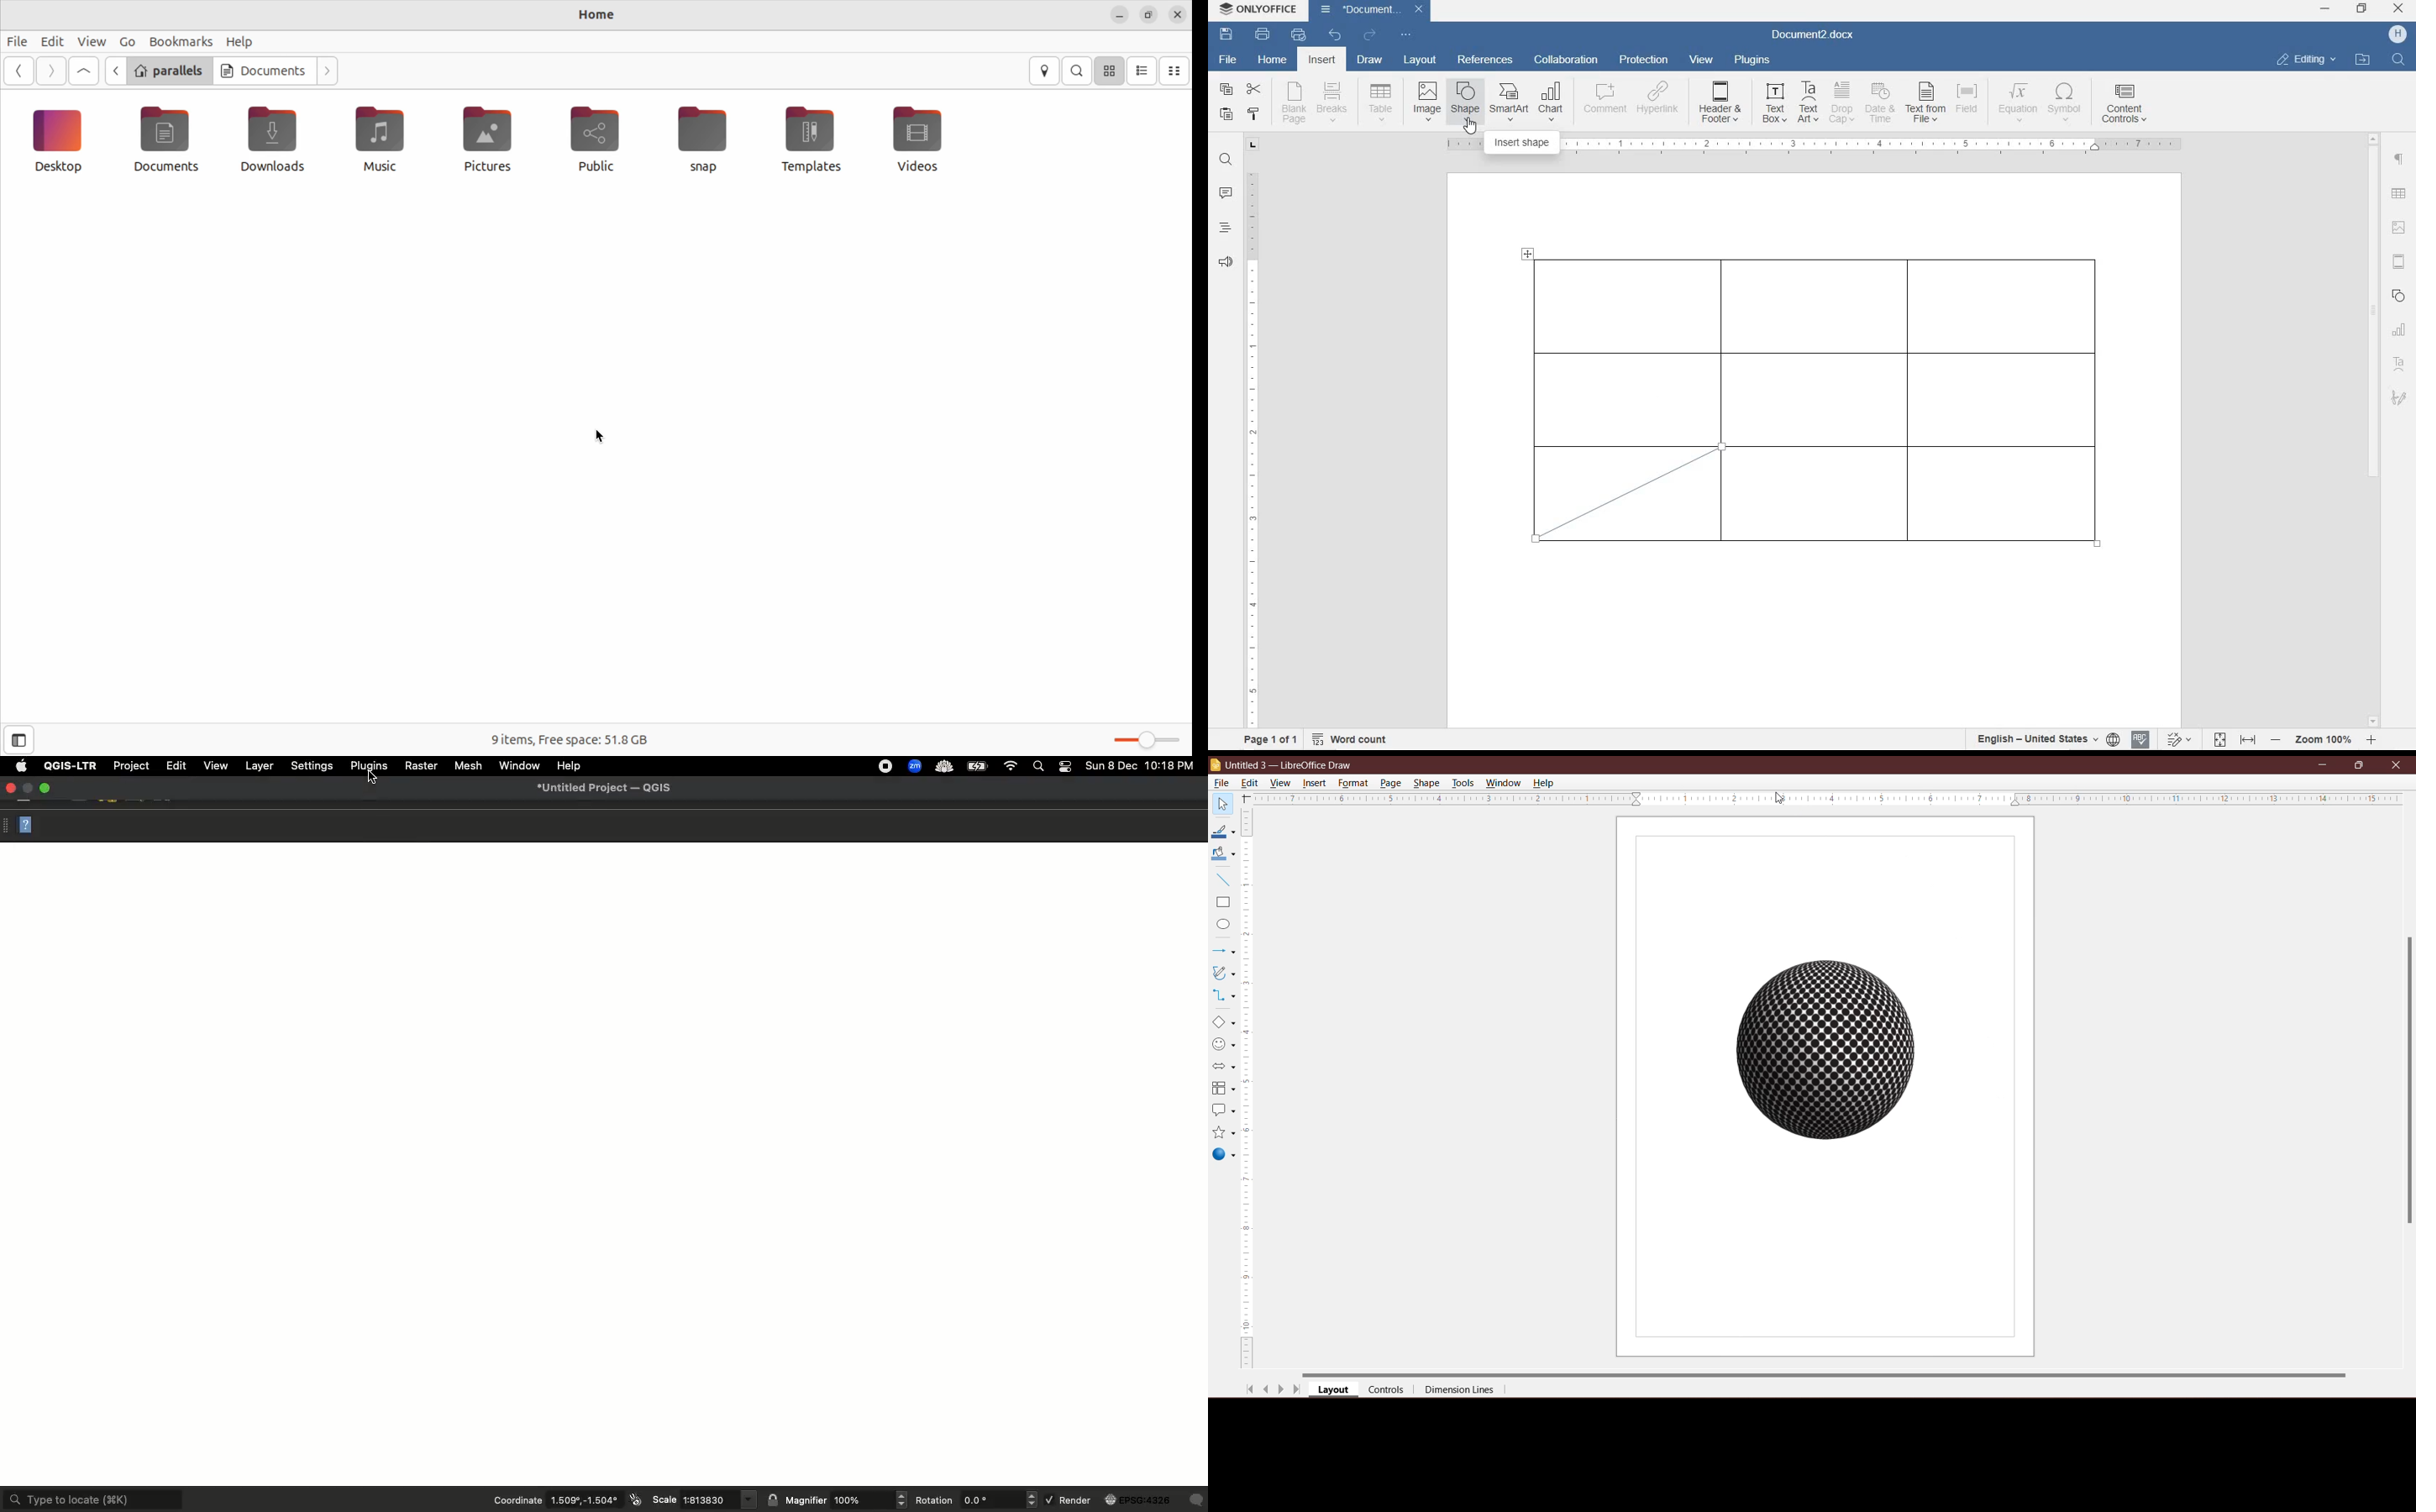  Describe the element at coordinates (1267, 1391) in the screenshot. I see `Scroll to previous page` at that location.